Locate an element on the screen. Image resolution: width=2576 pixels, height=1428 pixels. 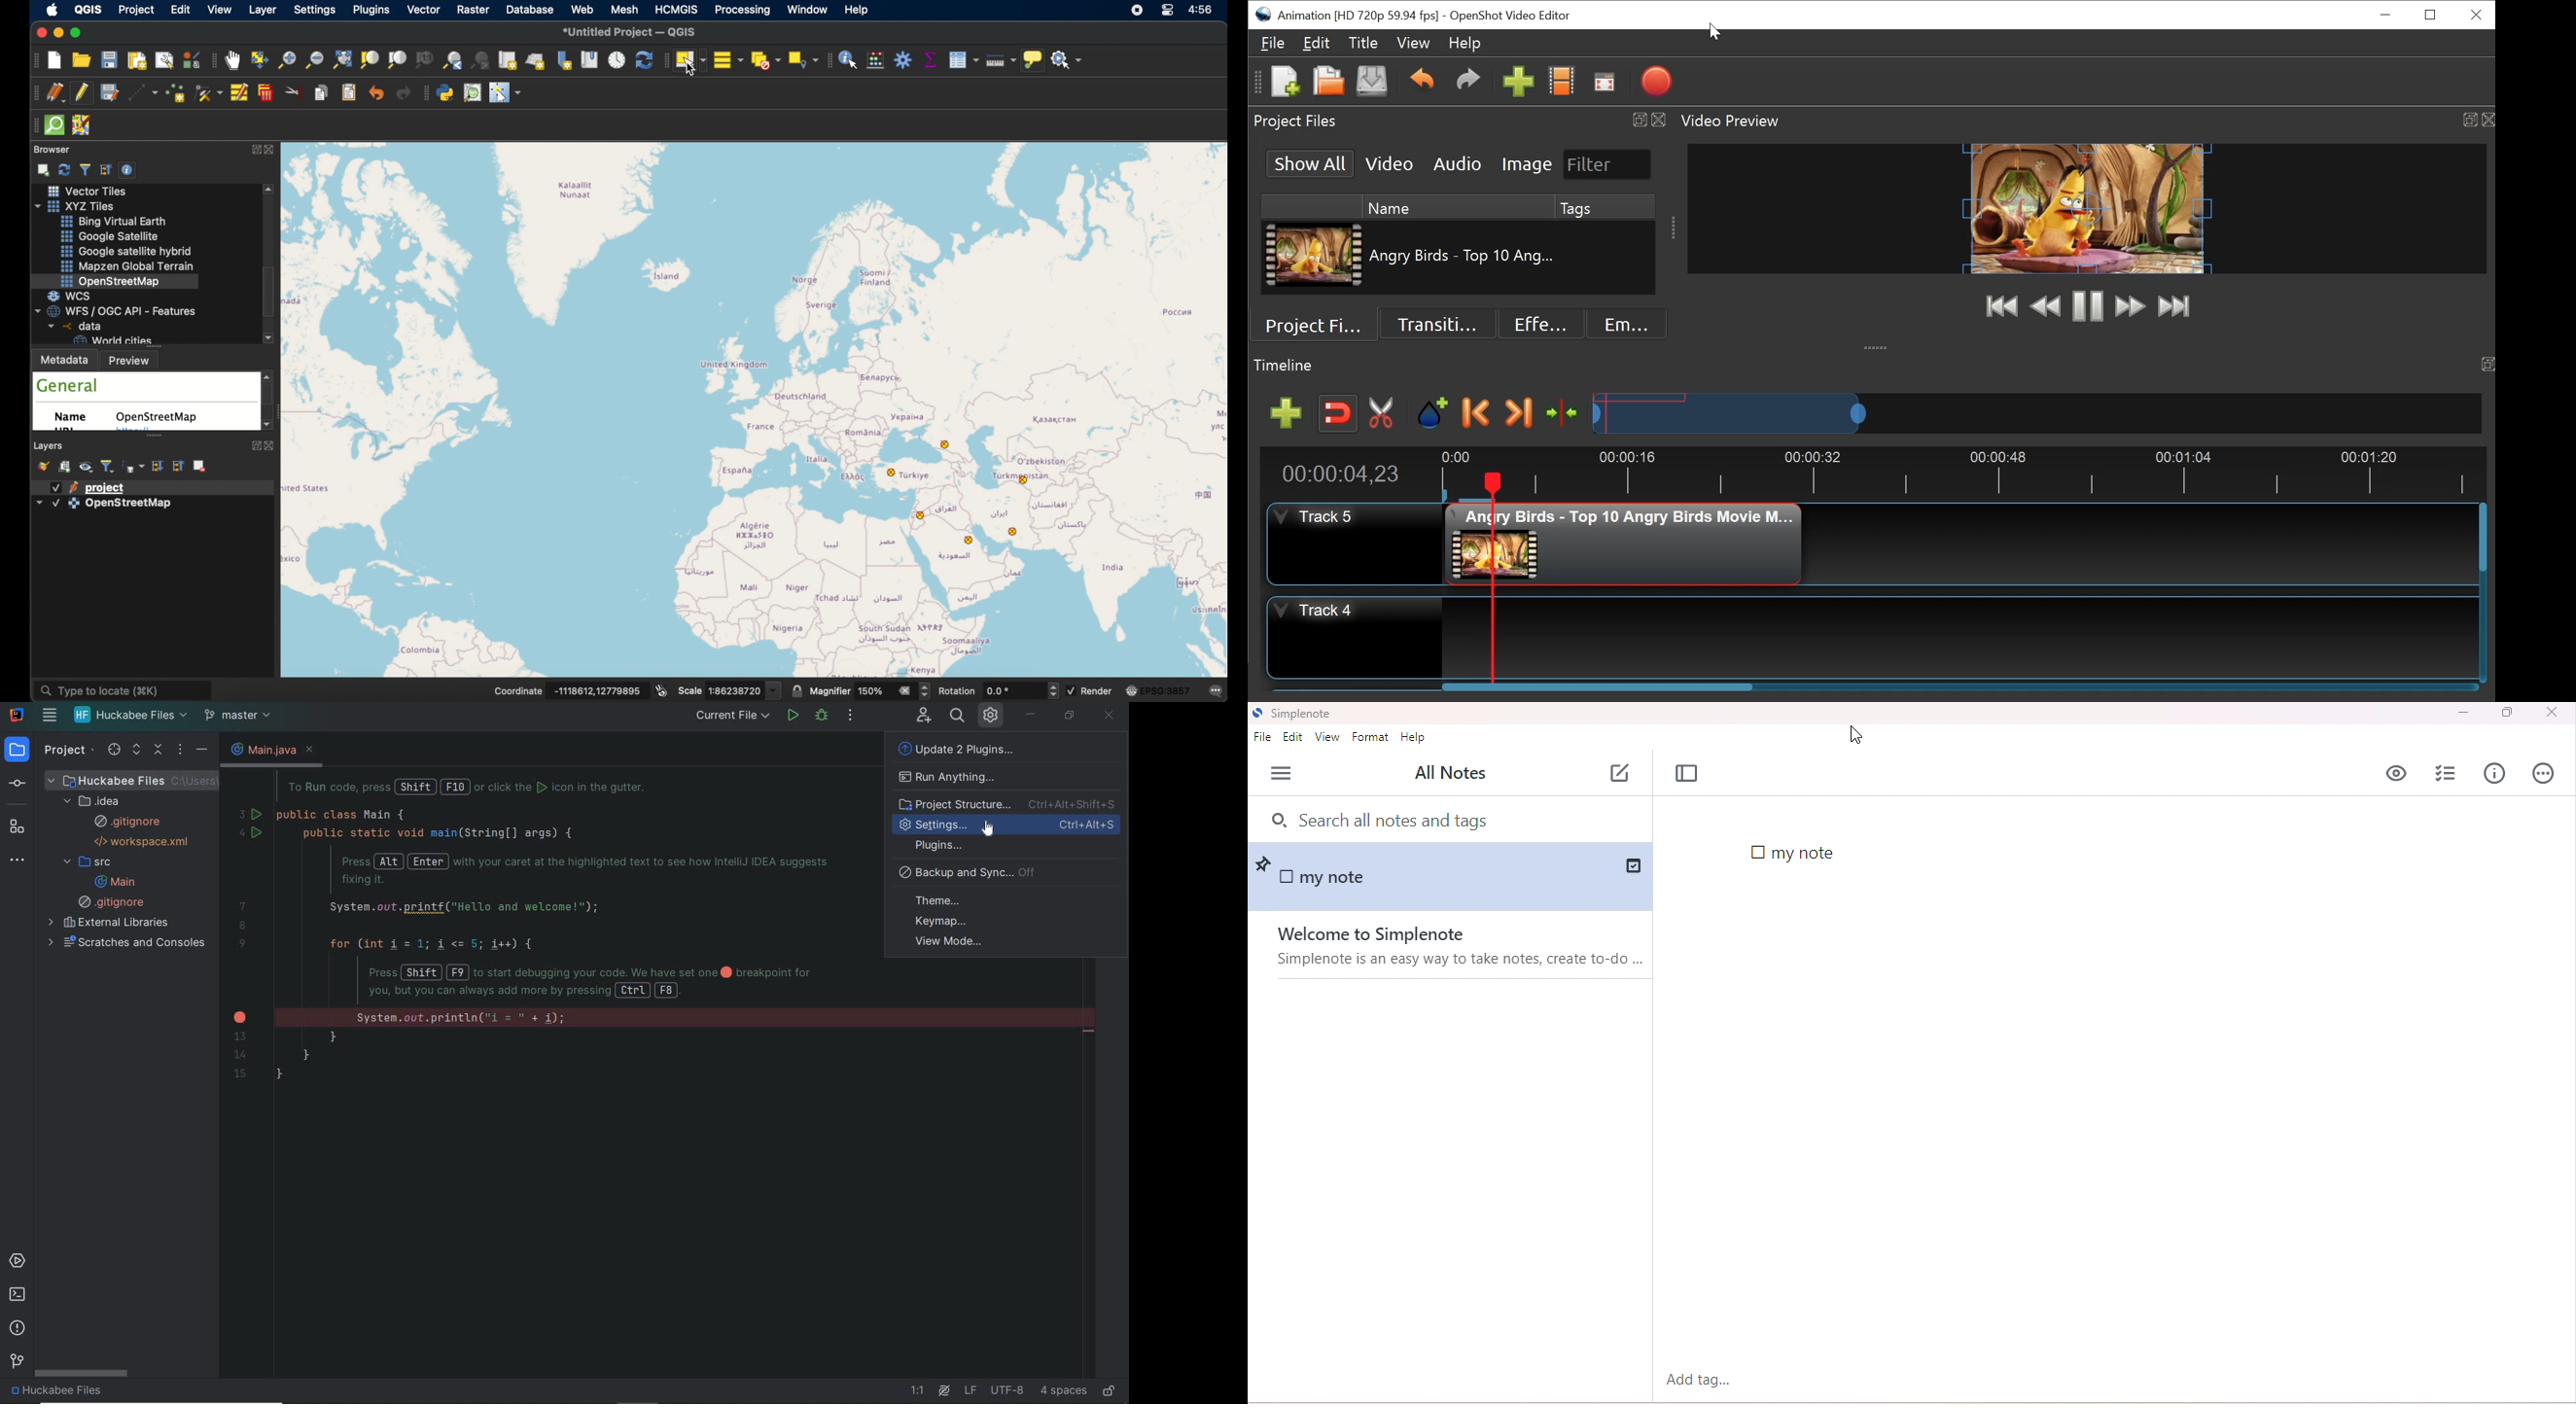
Jump to Start is located at coordinates (2003, 307).